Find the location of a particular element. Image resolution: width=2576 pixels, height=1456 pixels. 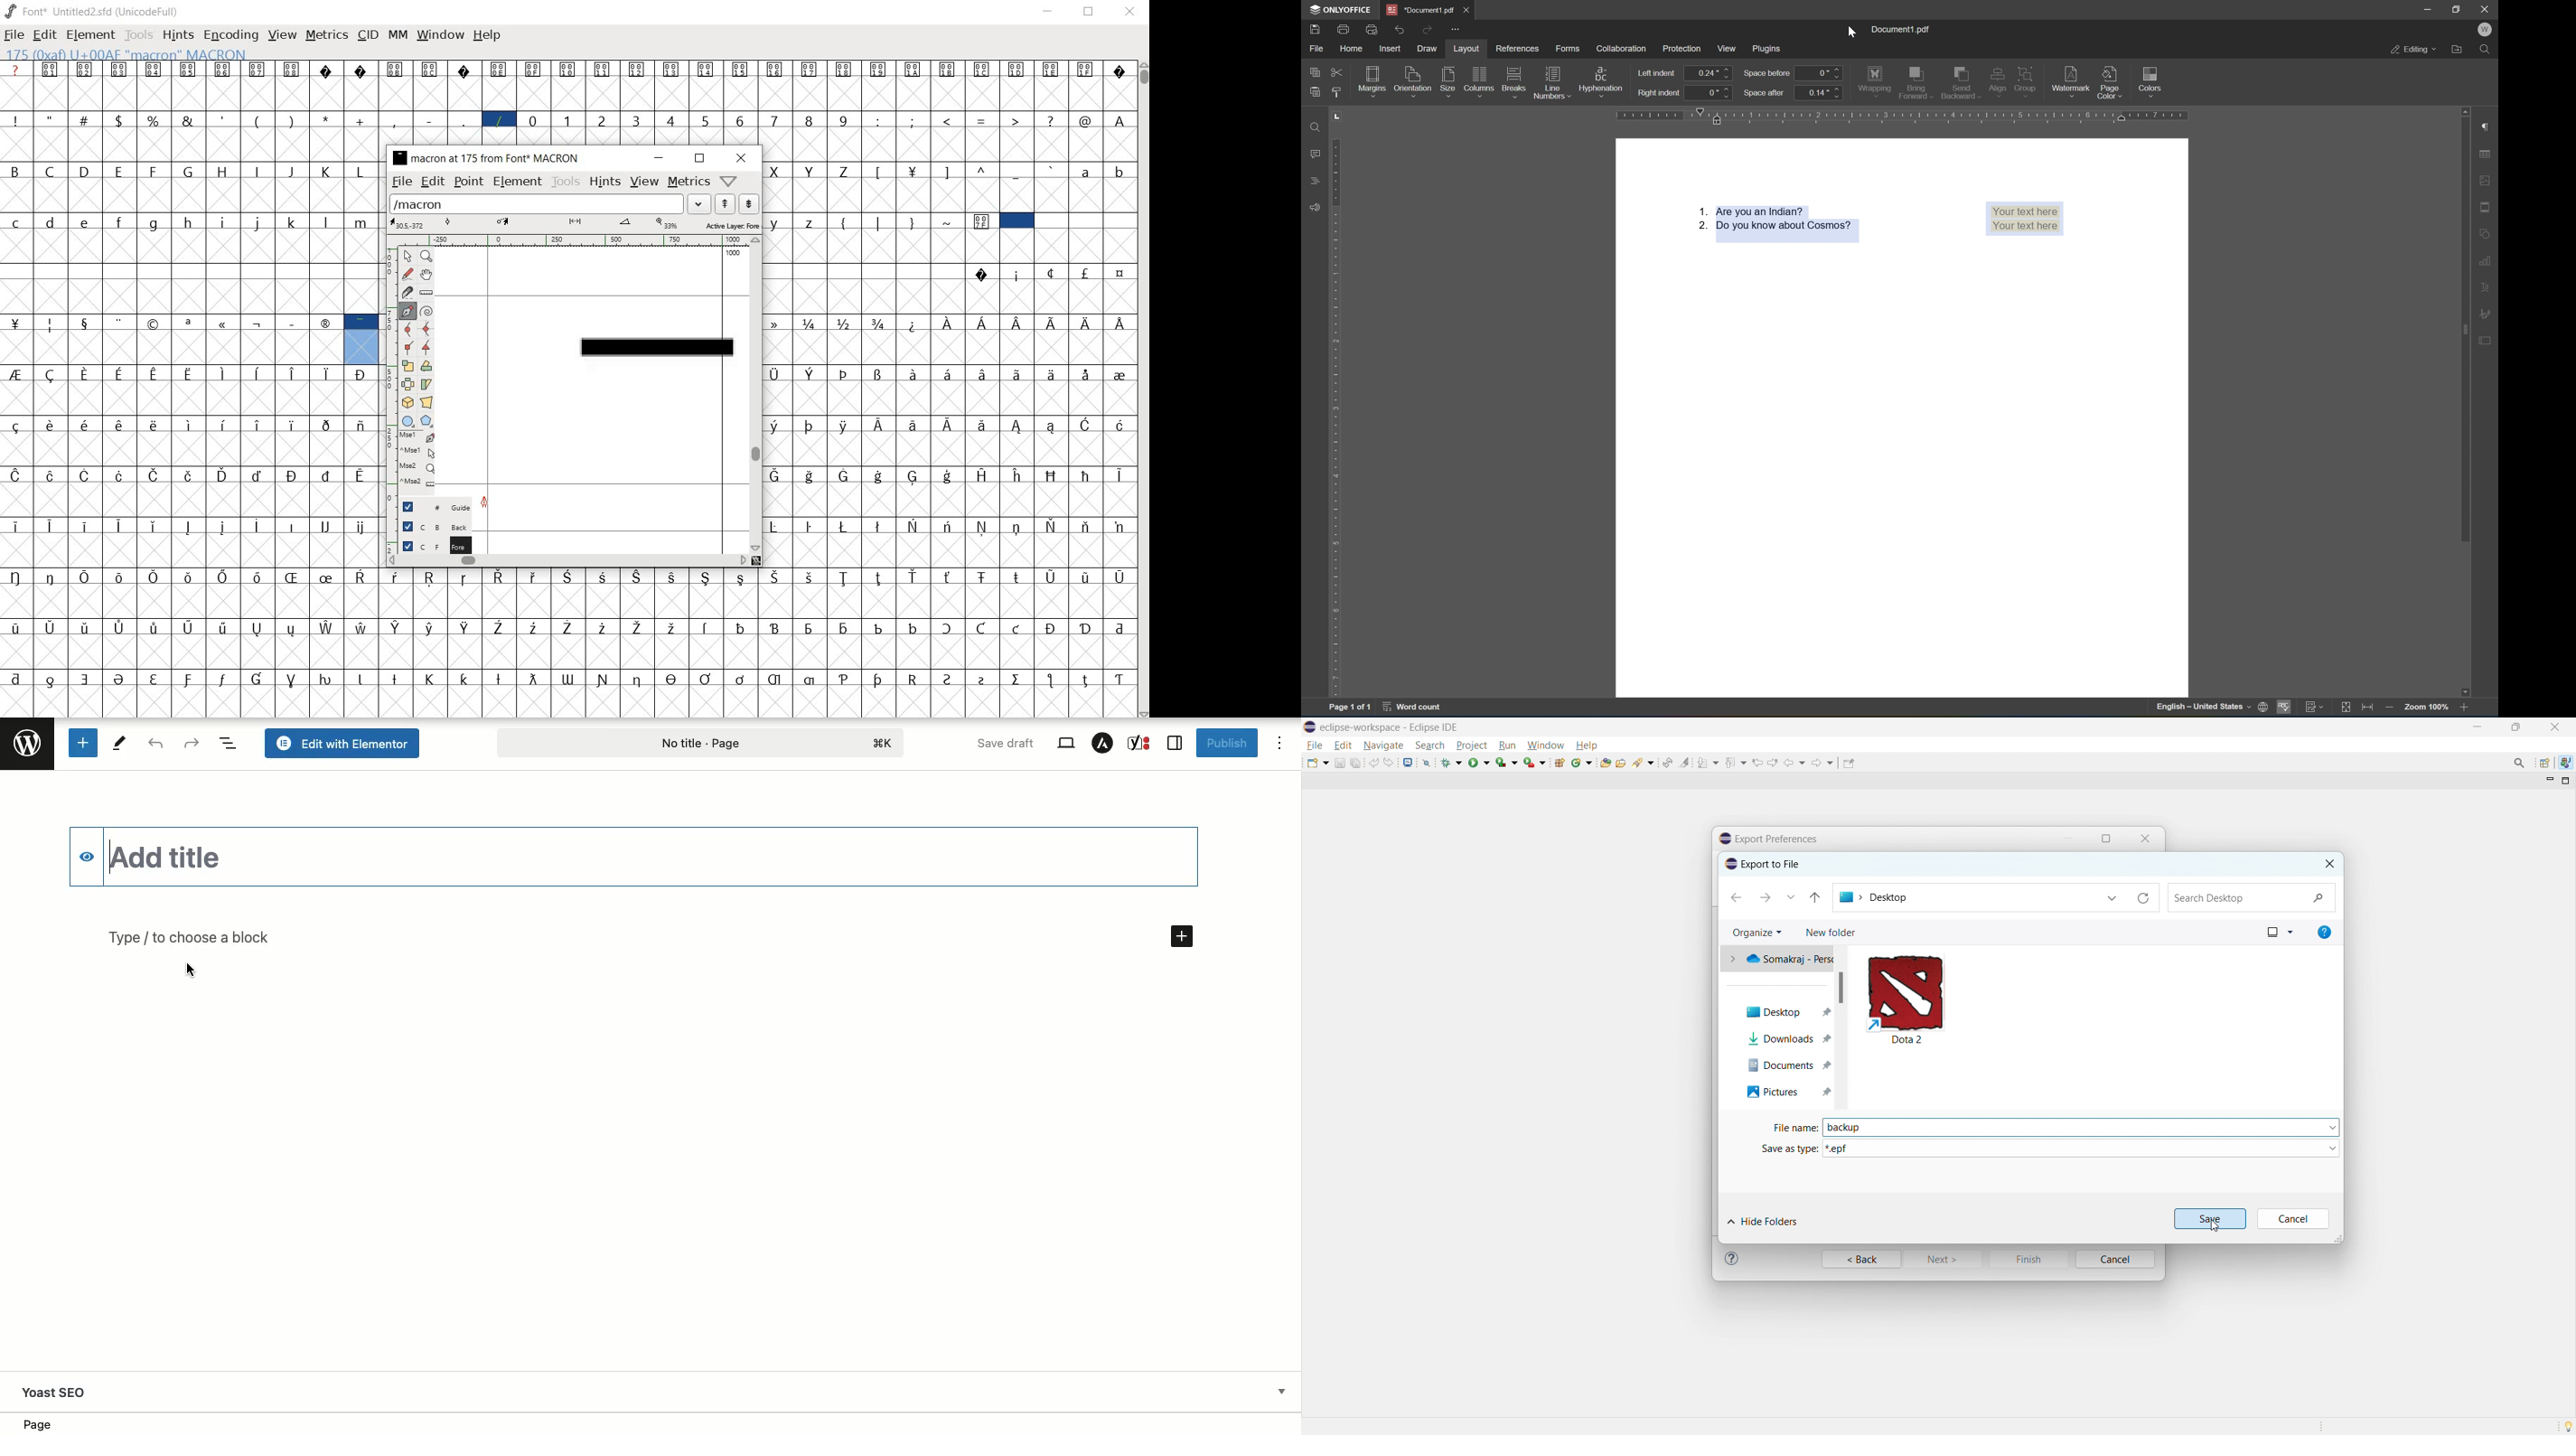

Symbol is located at coordinates (121, 373).